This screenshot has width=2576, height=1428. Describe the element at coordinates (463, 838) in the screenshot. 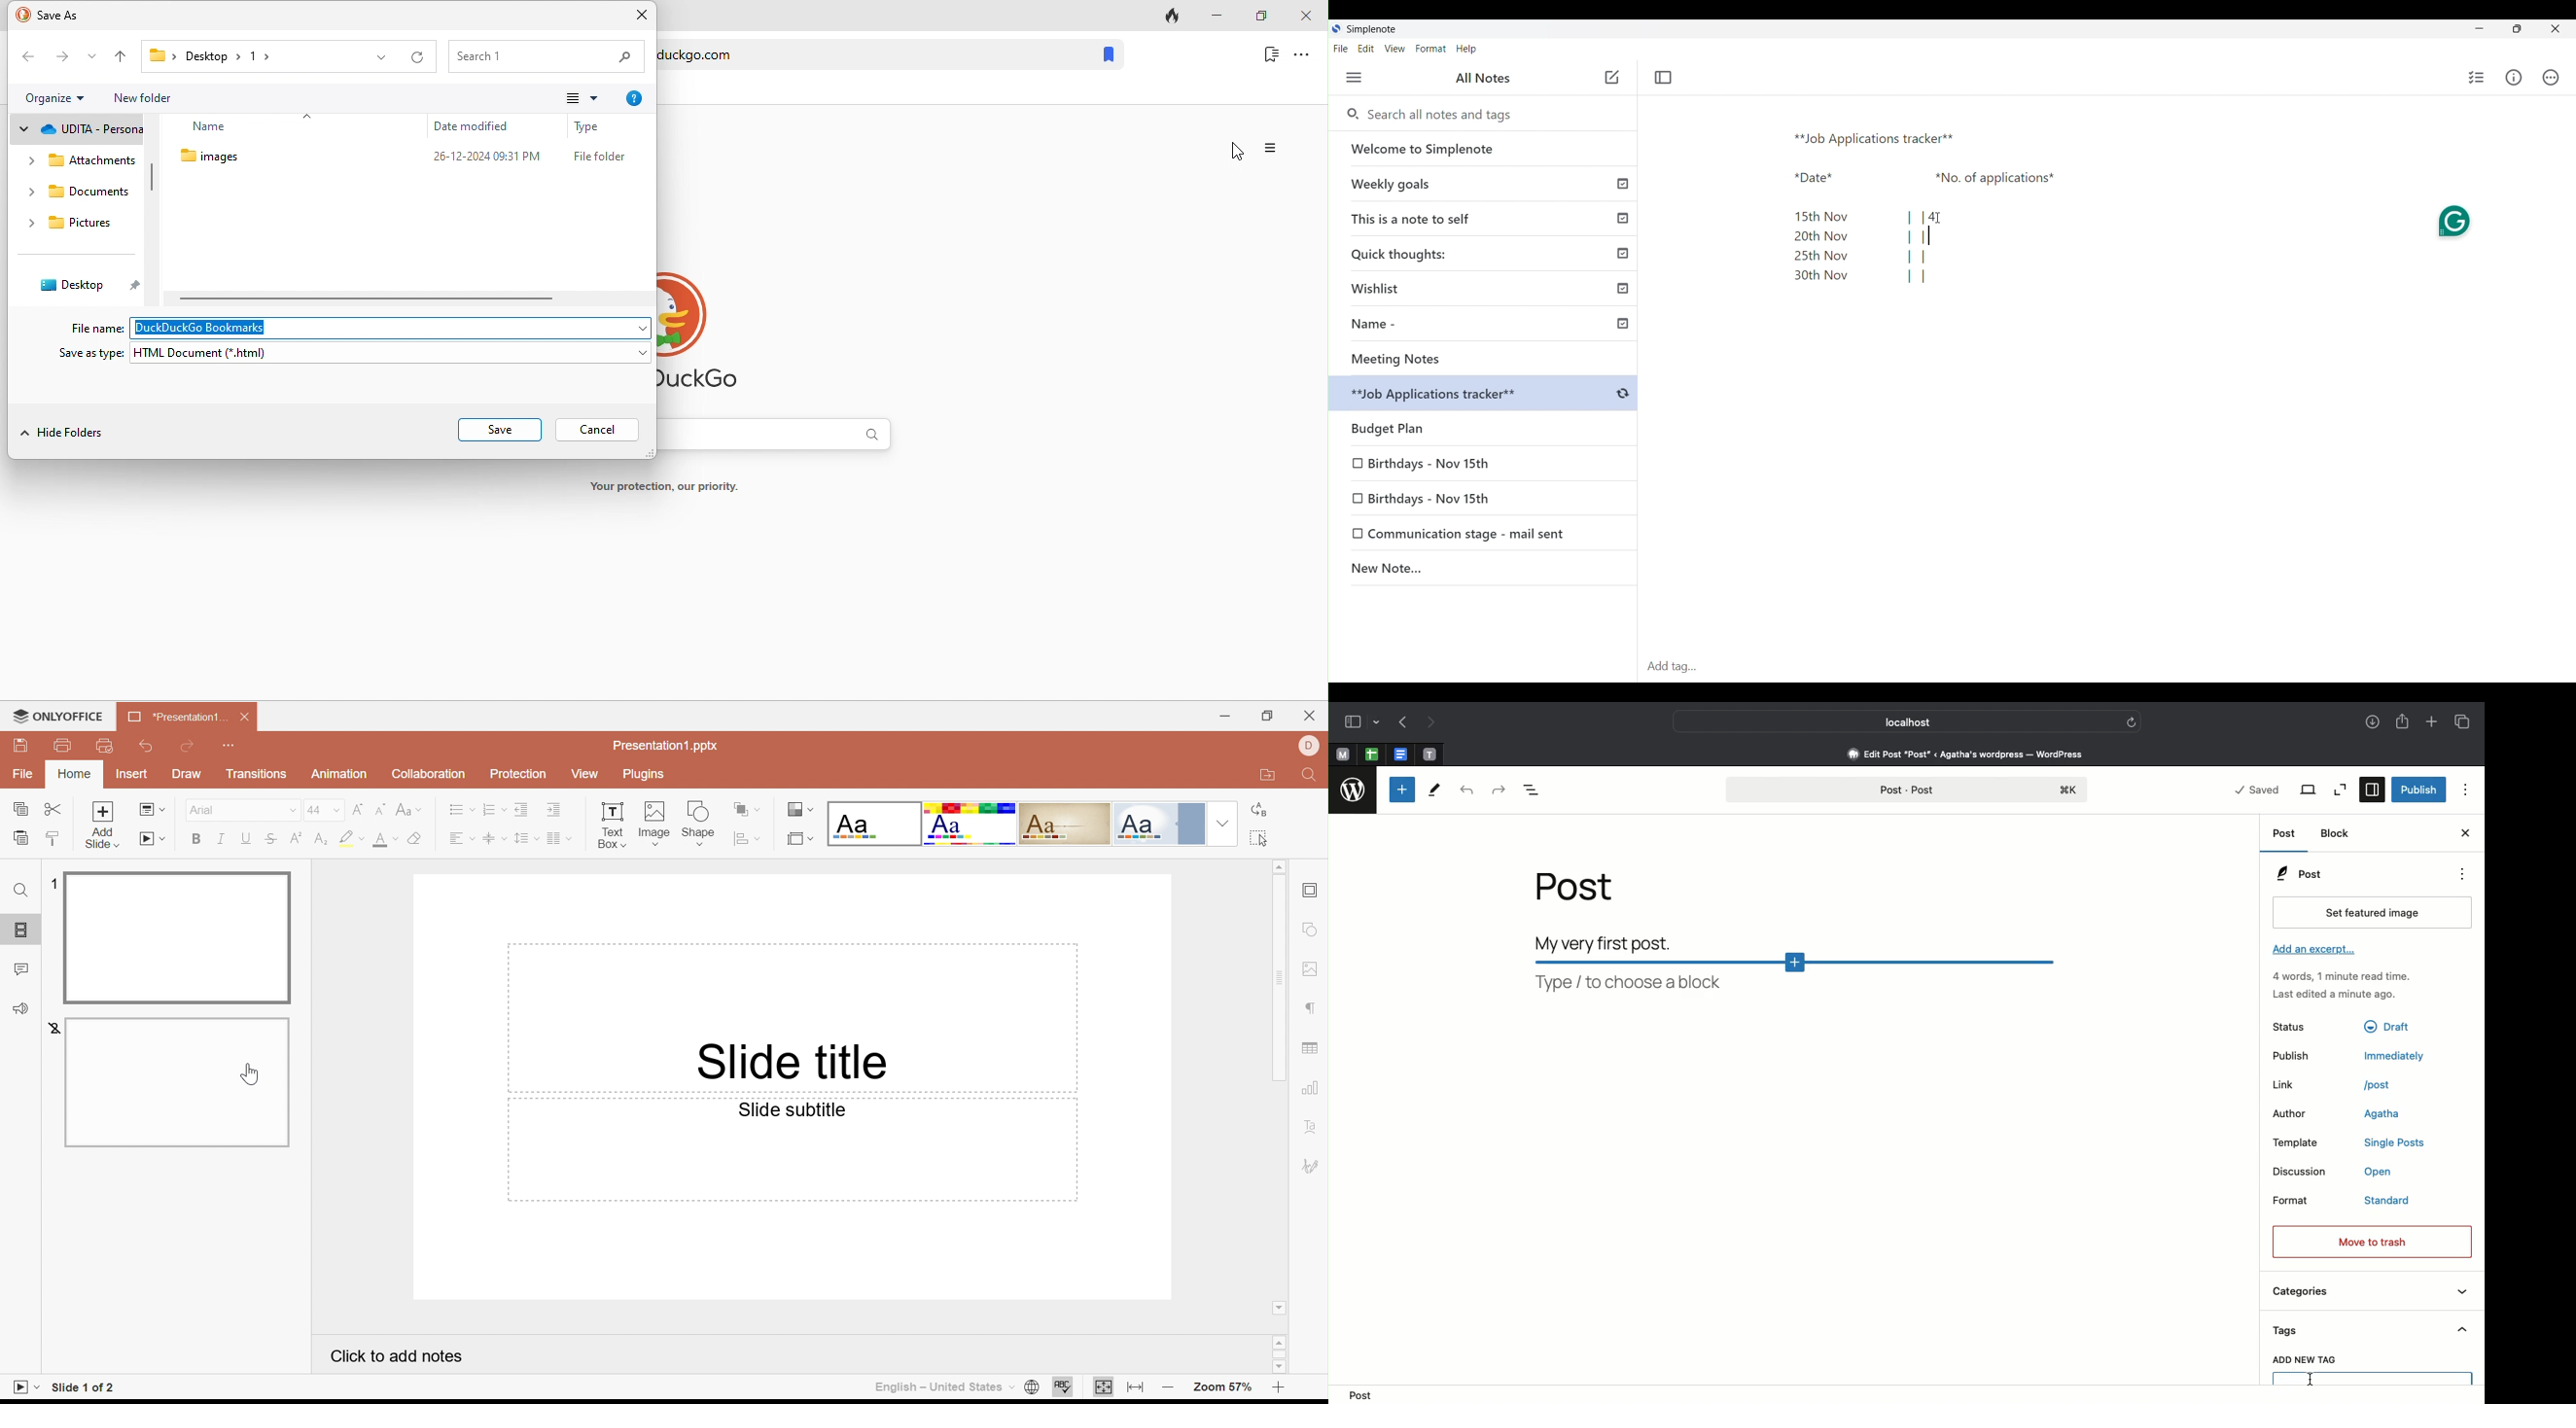

I see `Horizontal align` at that location.